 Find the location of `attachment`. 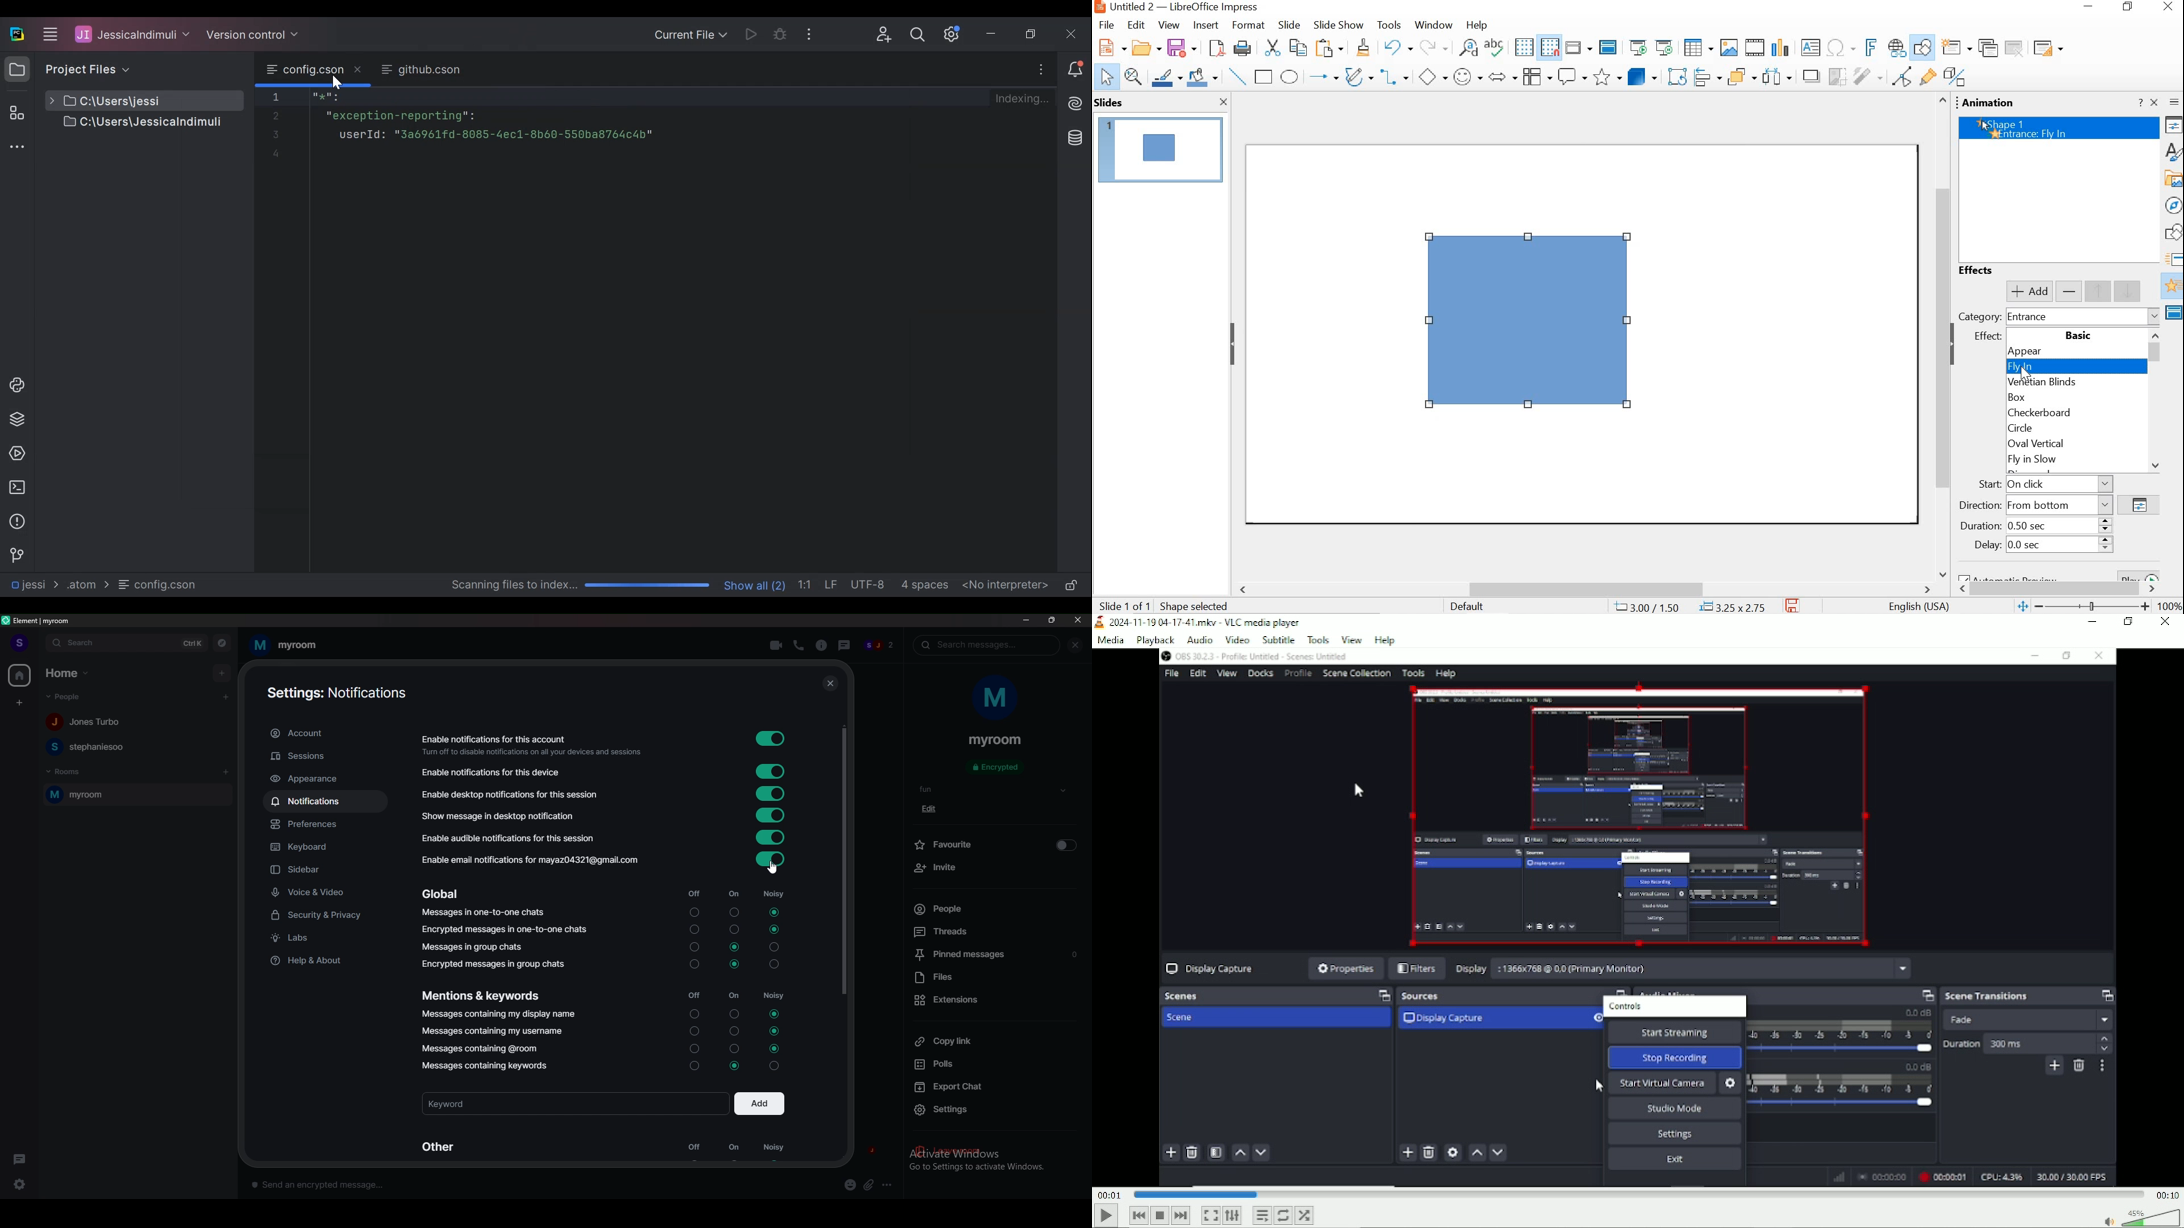

attachment is located at coordinates (869, 1186).